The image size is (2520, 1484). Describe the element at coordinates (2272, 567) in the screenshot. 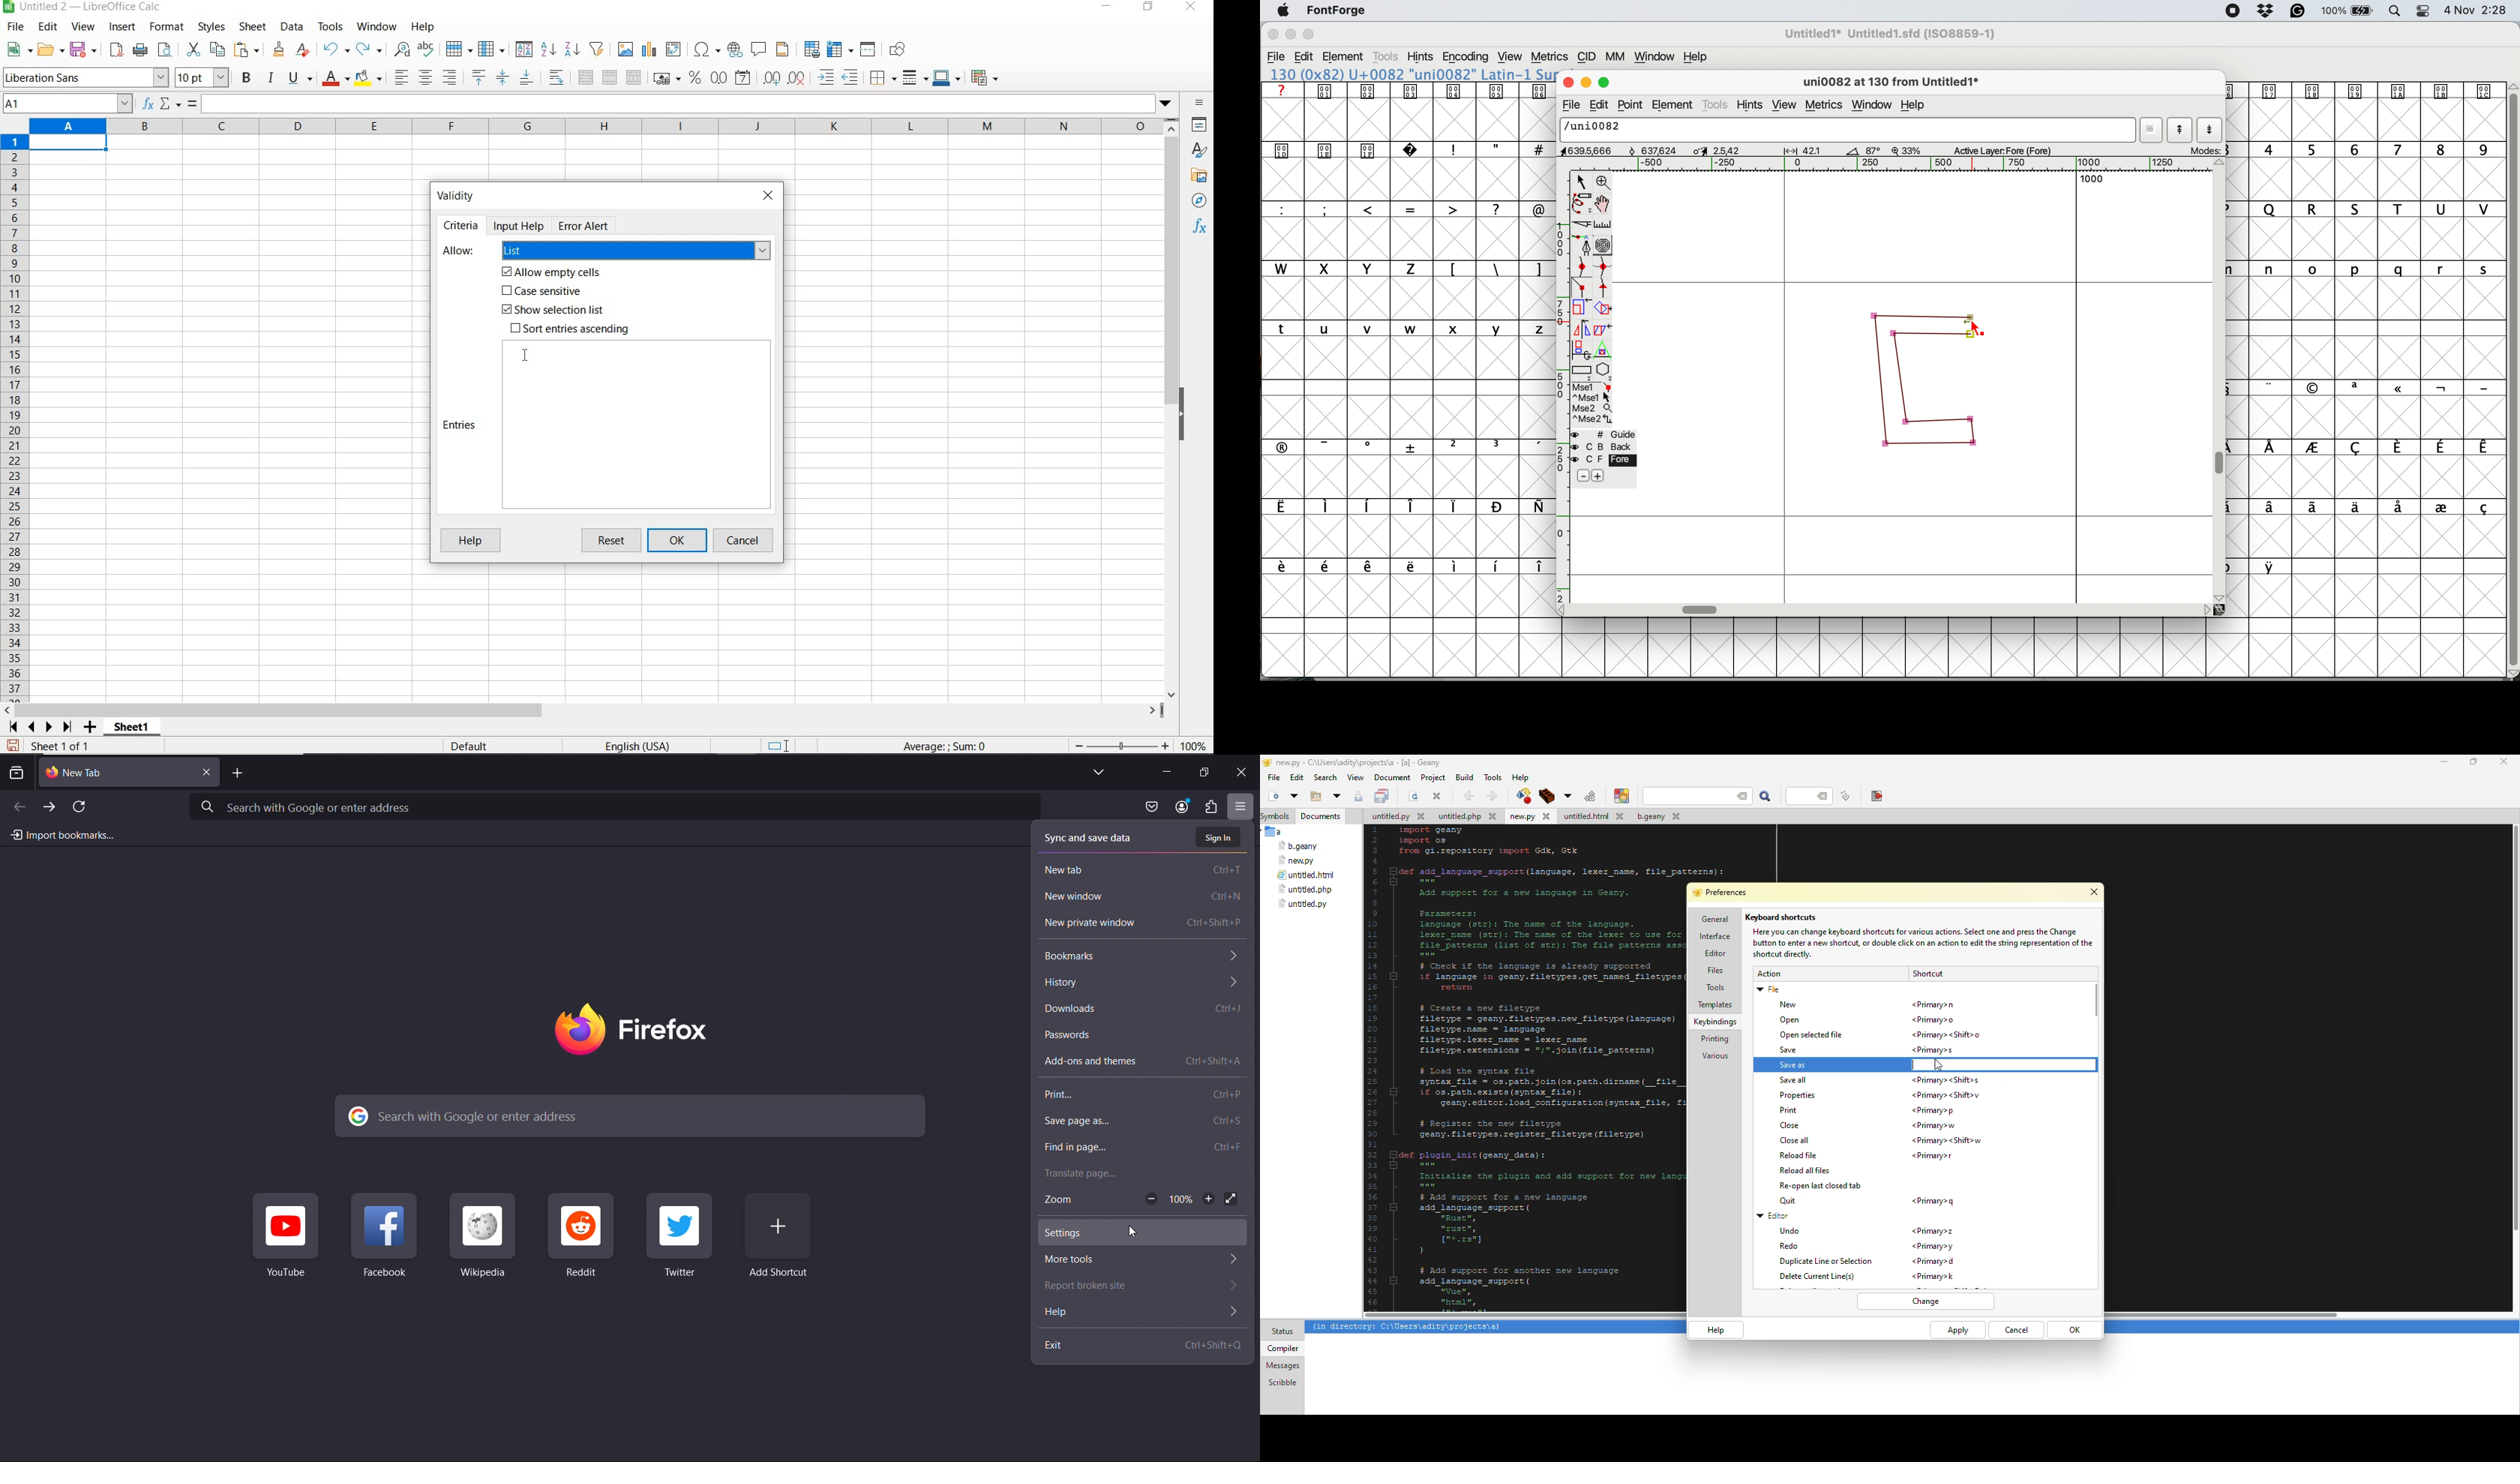

I see `symbol` at that location.